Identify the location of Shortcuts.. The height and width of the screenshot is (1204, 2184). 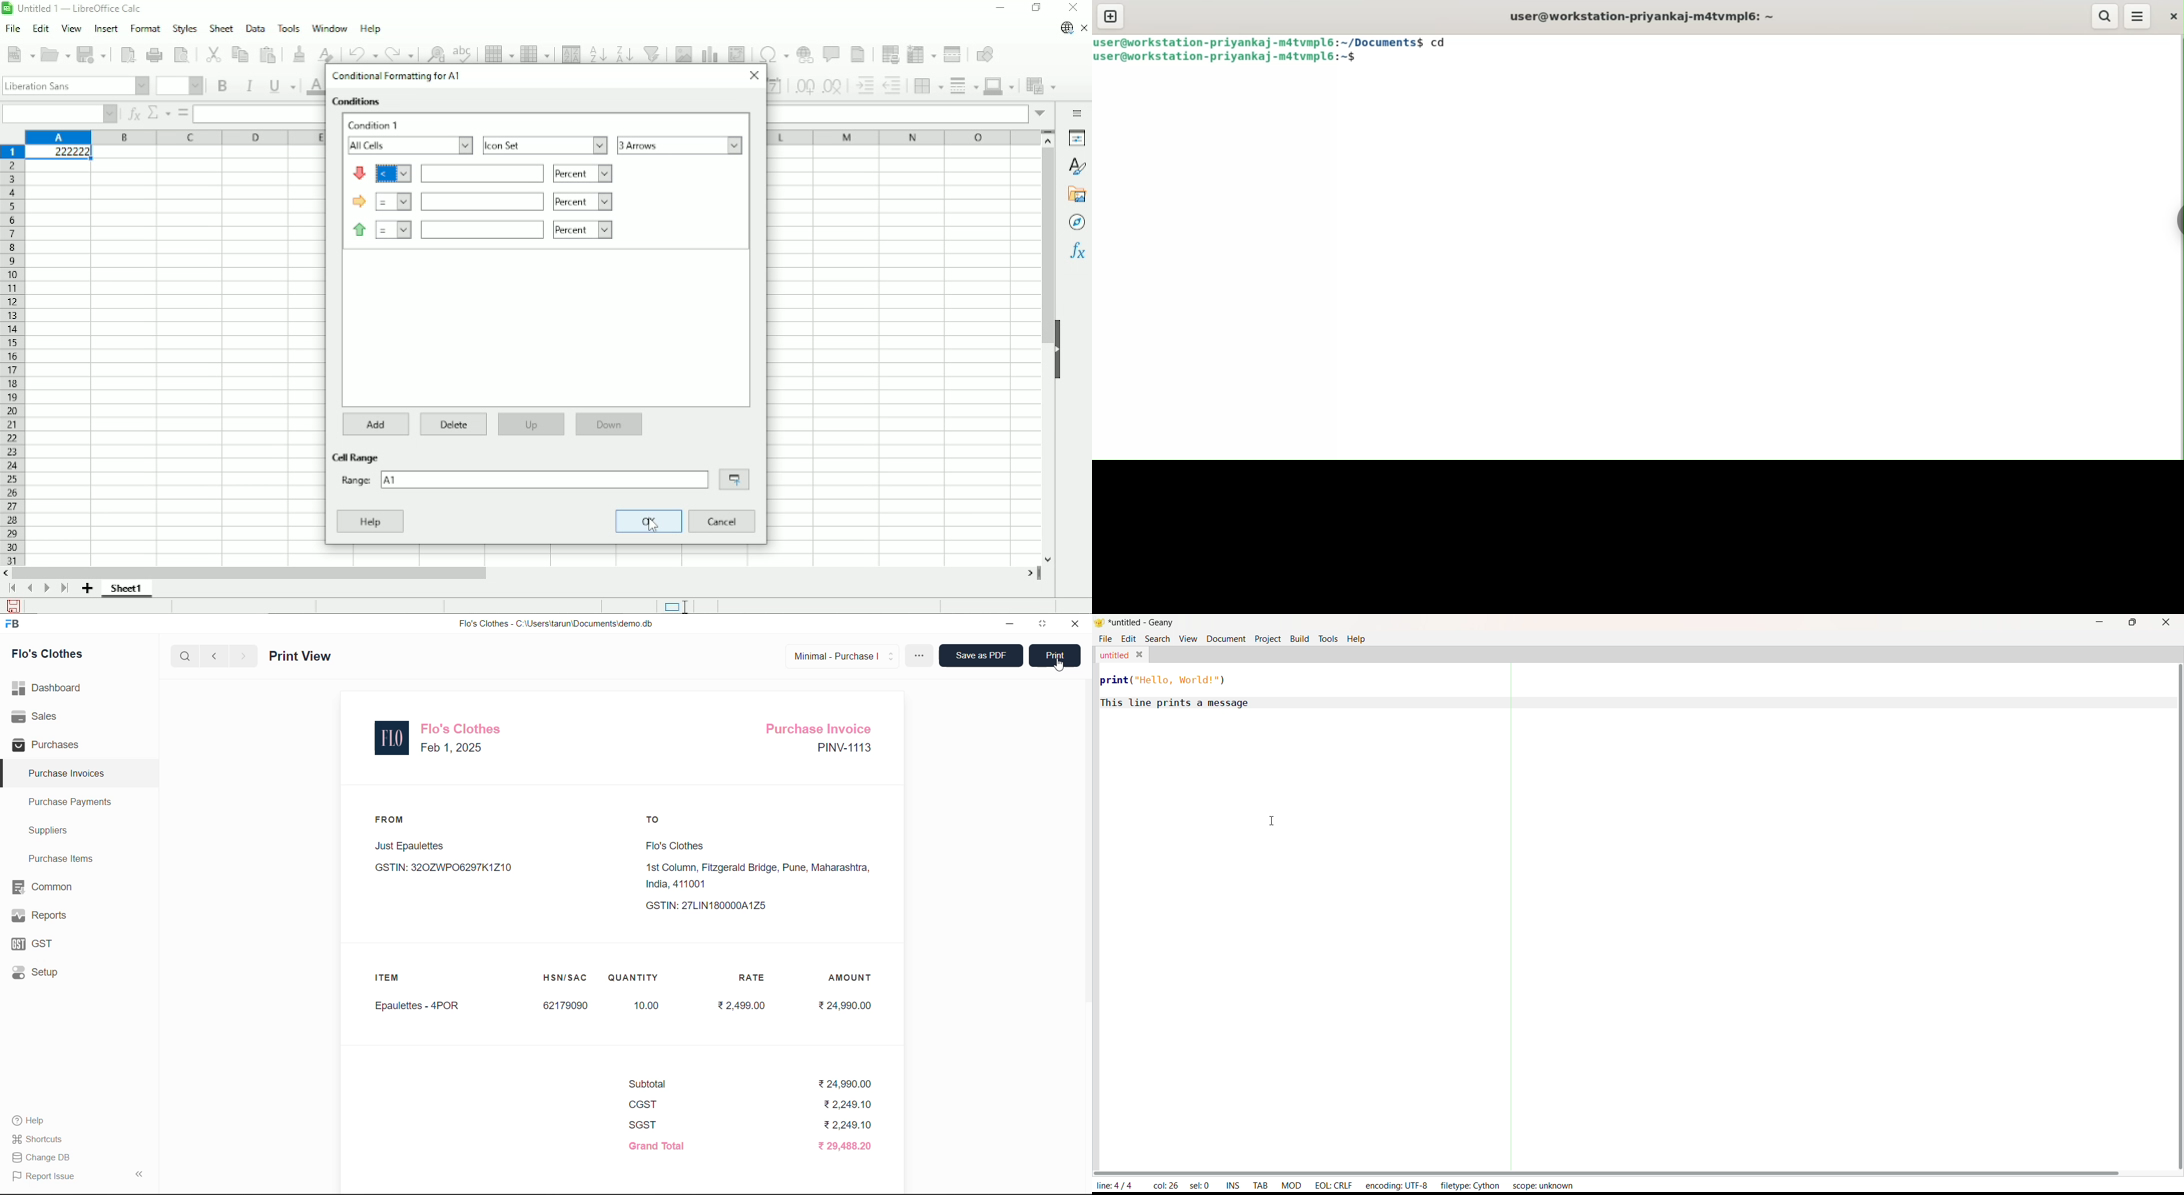
(41, 1138).